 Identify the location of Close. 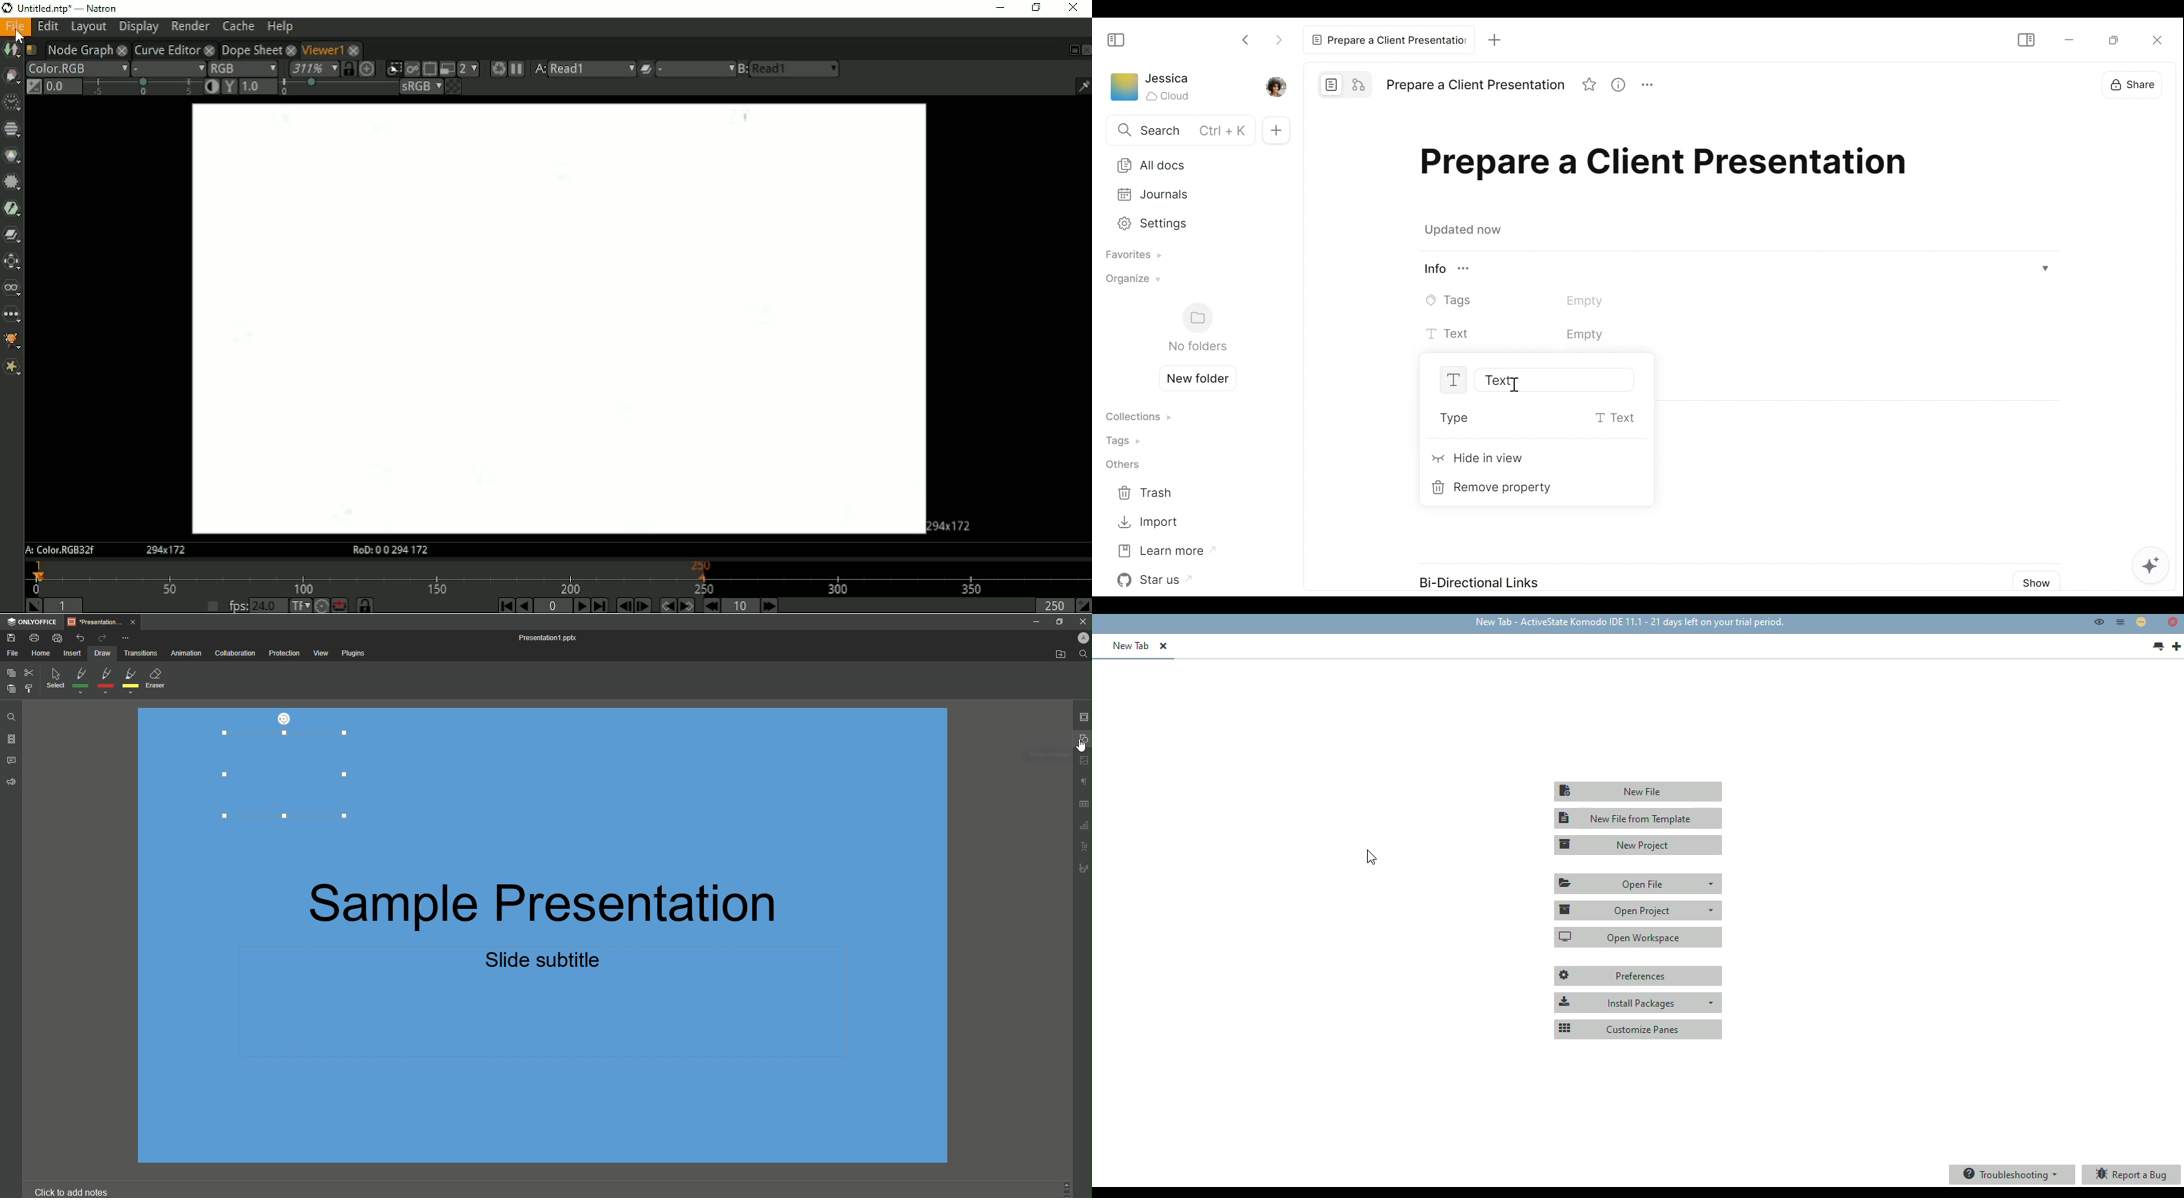
(2159, 44).